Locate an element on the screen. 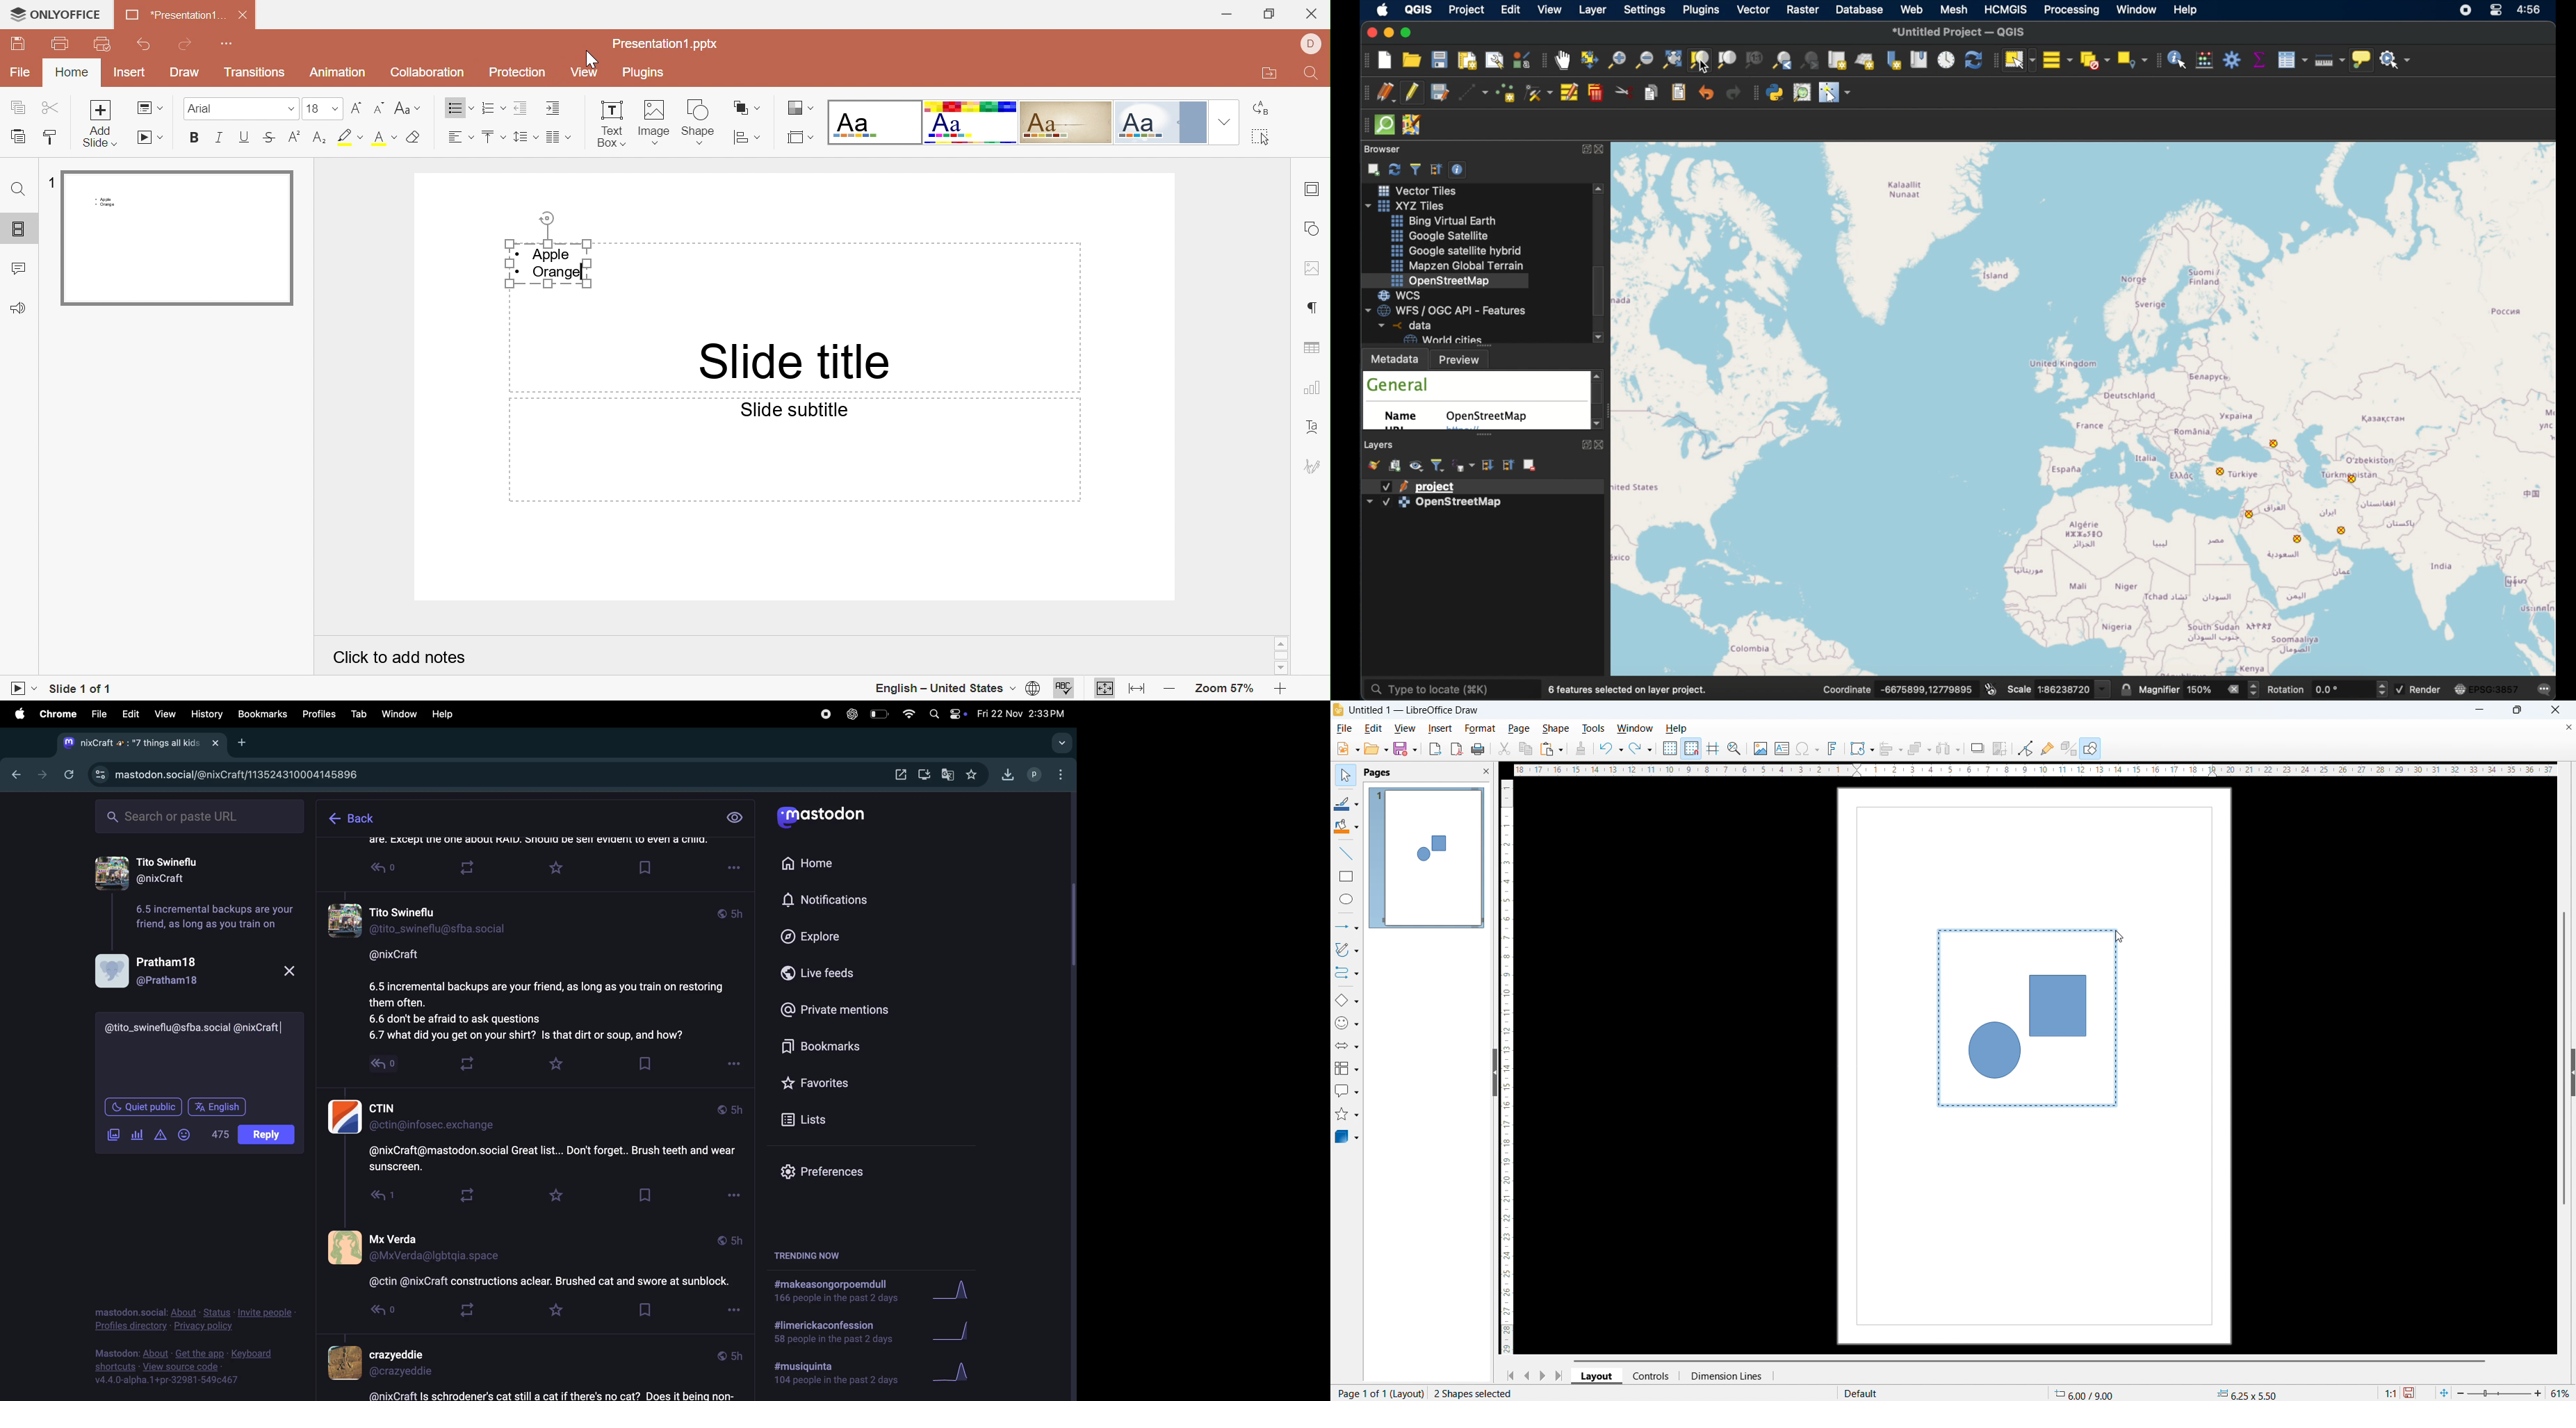 This screenshot has height=1428, width=2576. loop is located at coordinates (466, 1061).